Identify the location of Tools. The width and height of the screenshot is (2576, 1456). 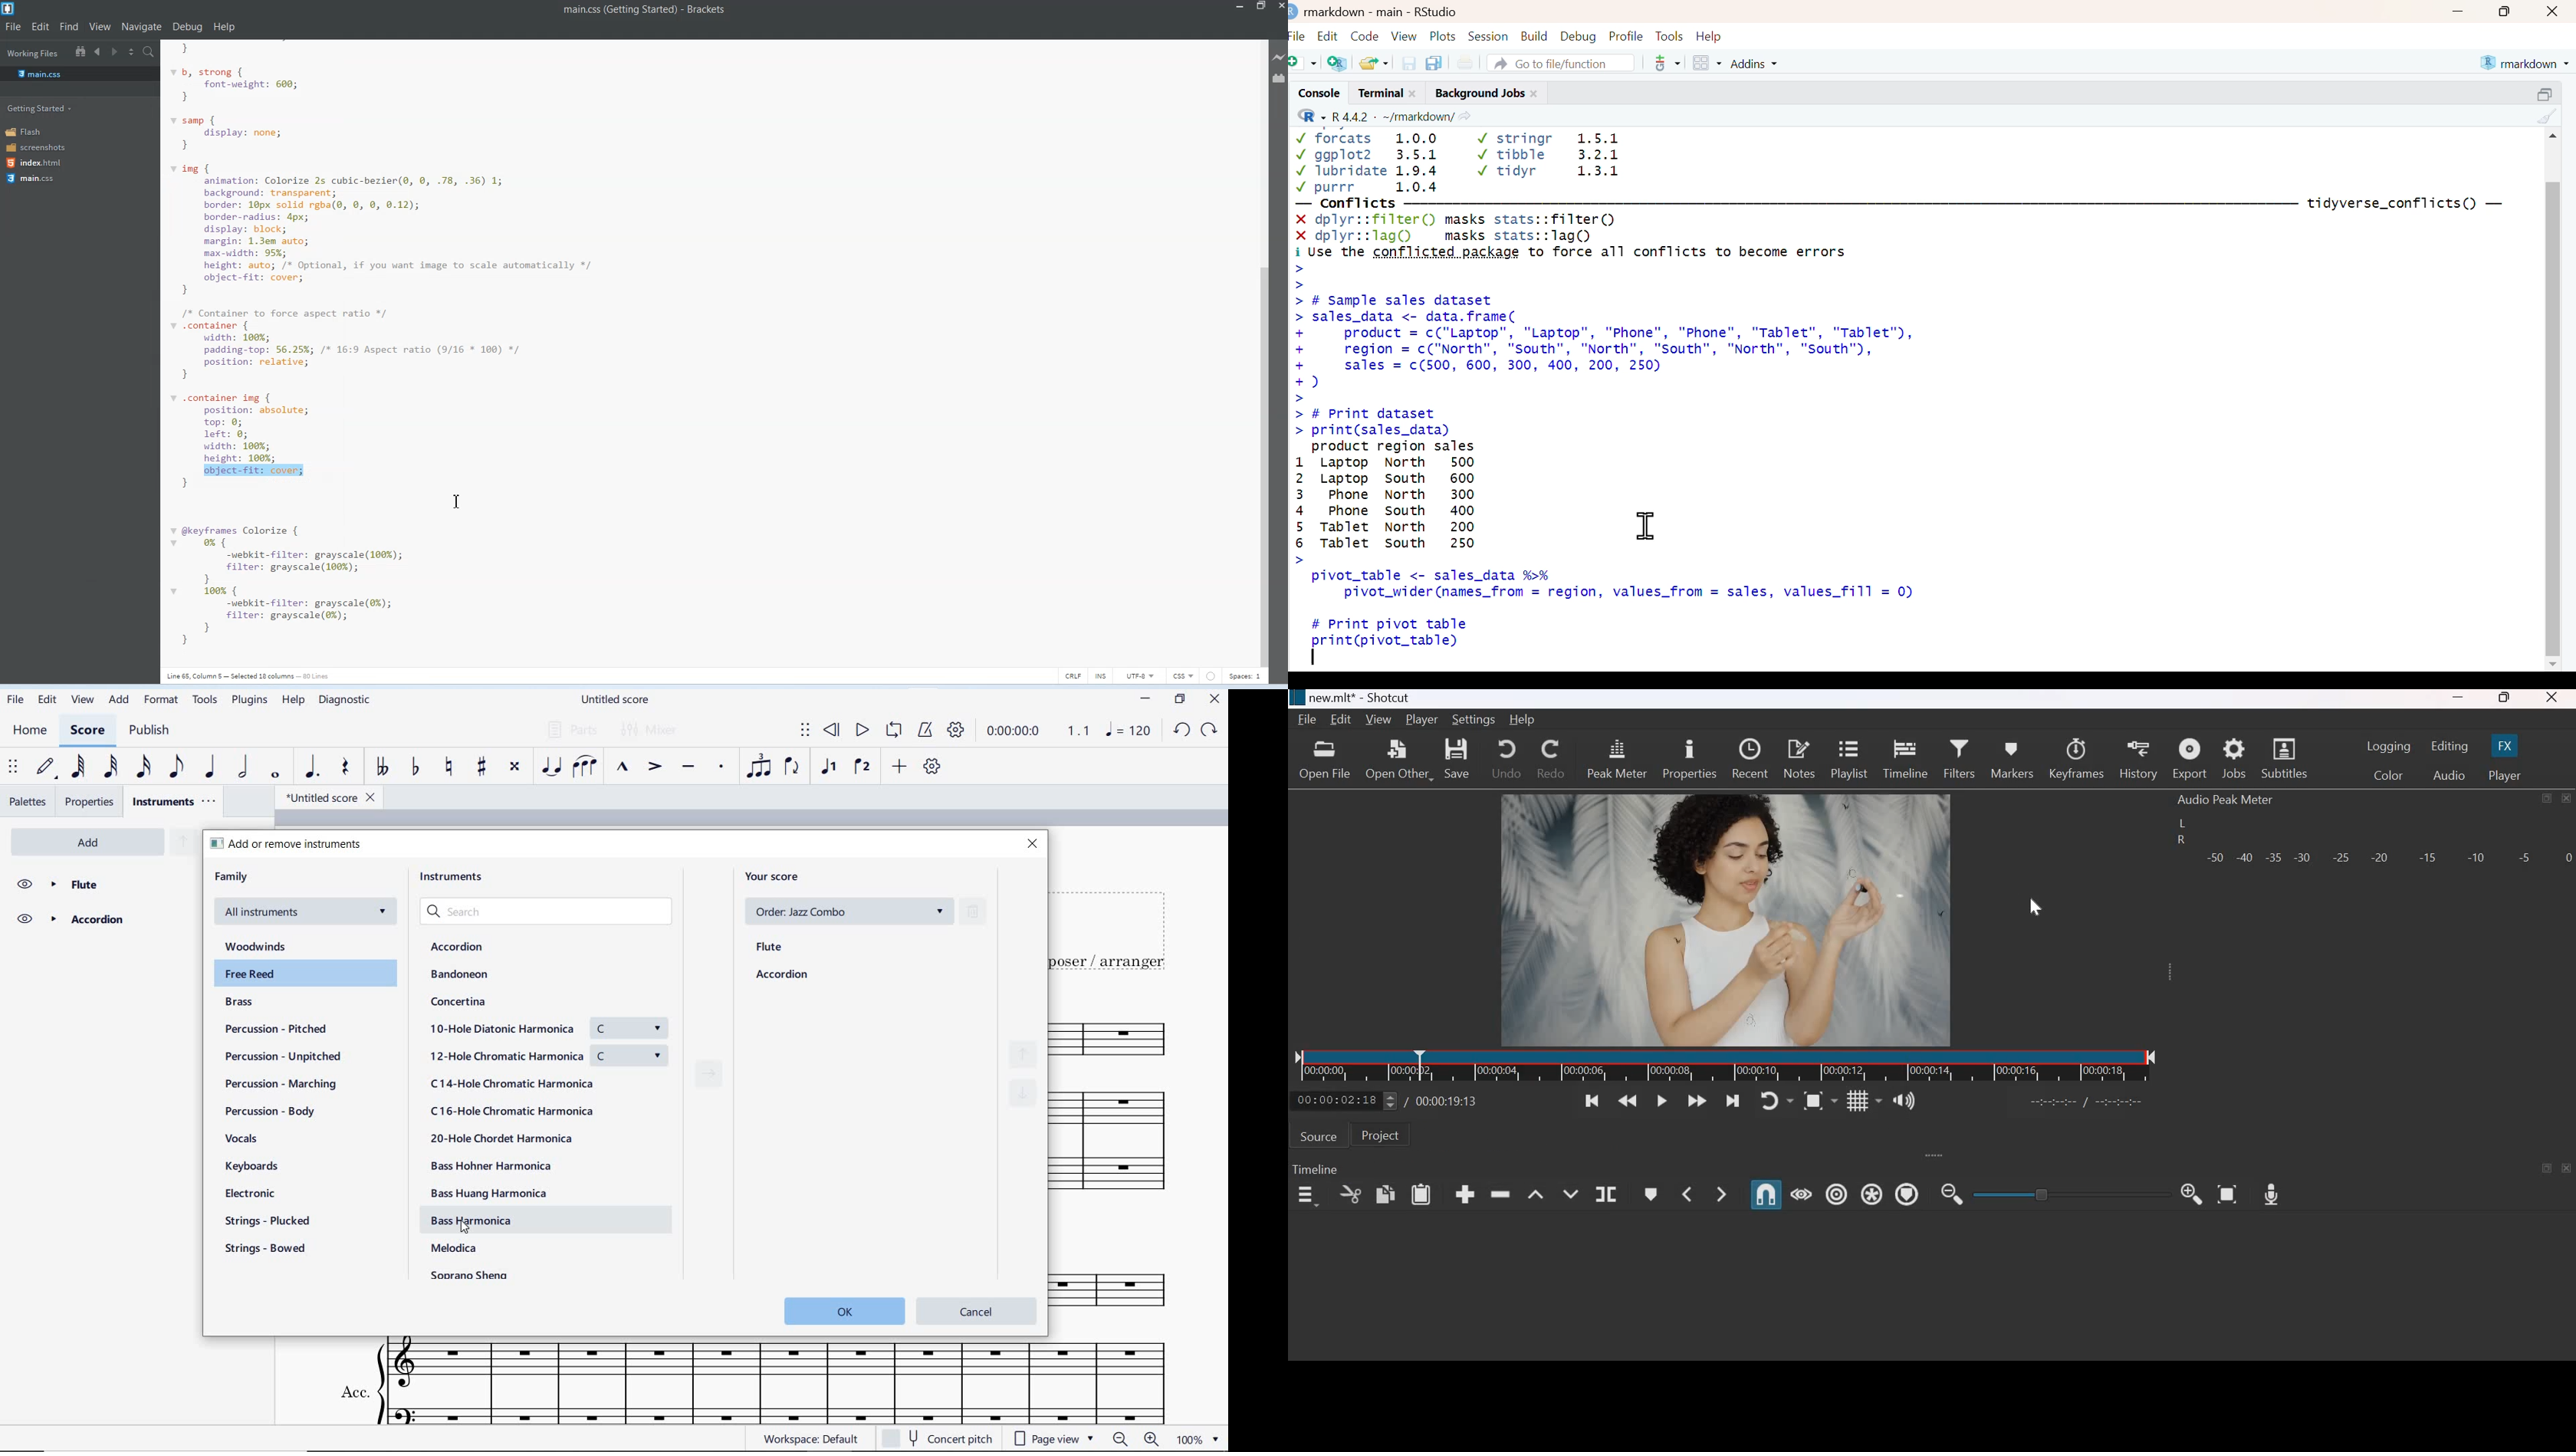
(1669, 34).